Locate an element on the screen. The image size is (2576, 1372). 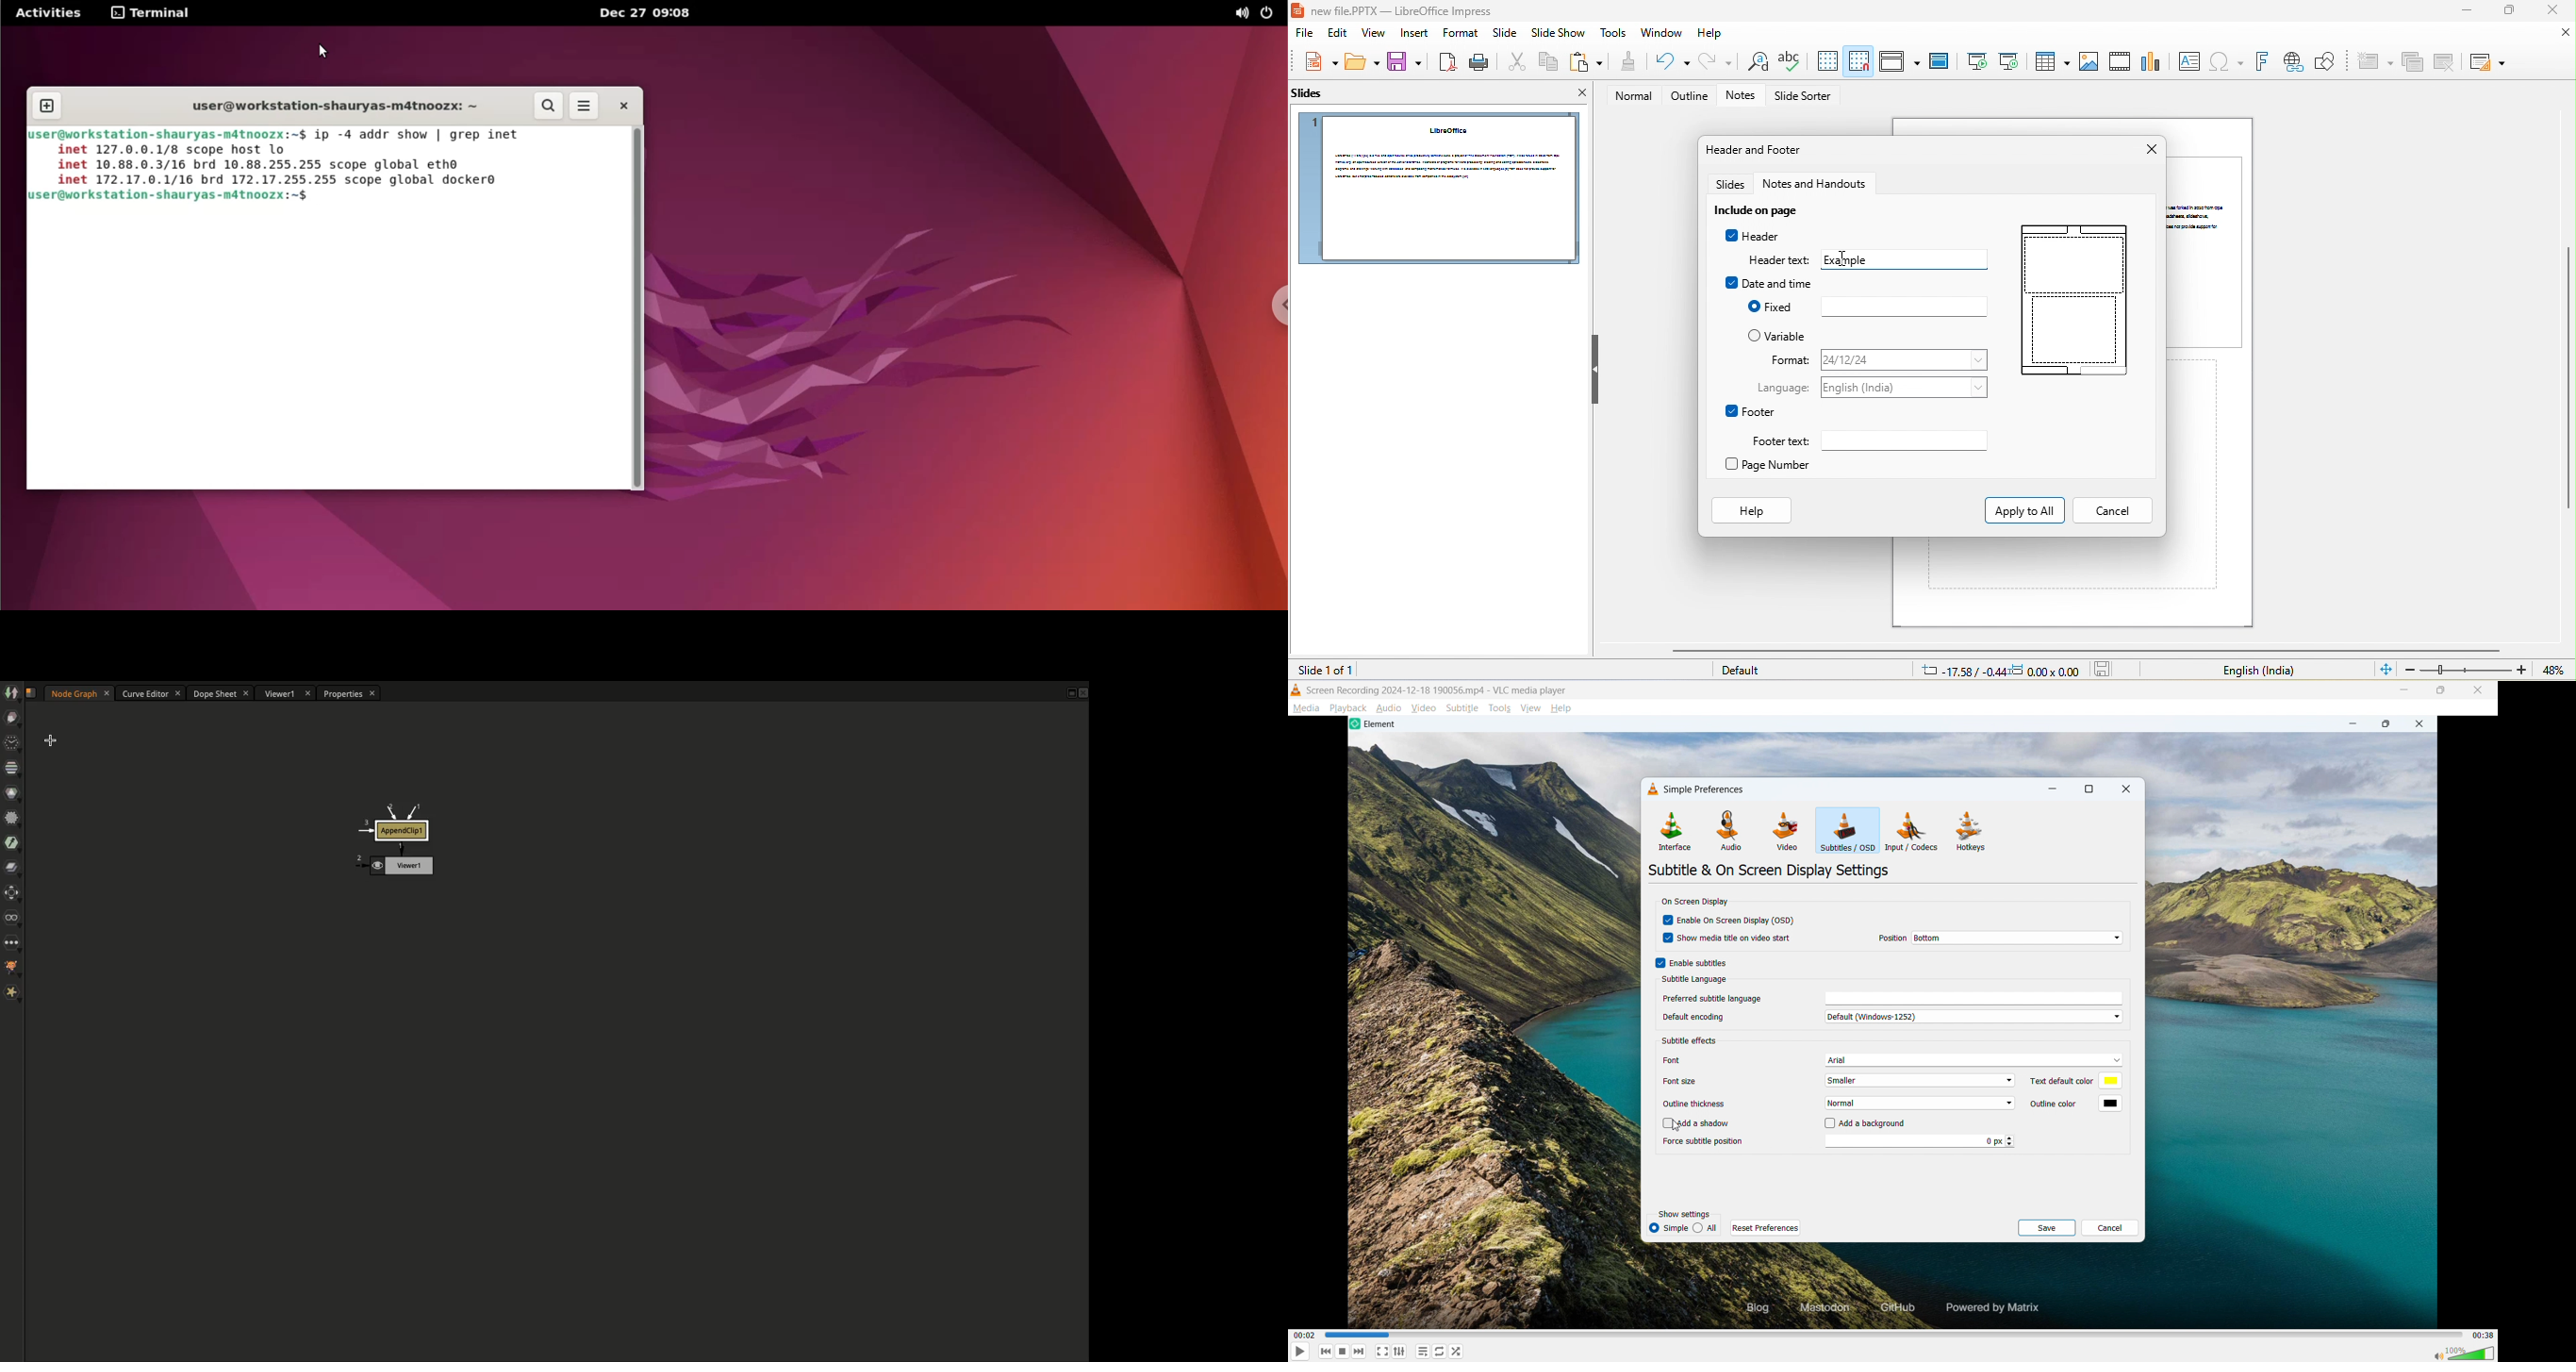
command input box is located at coordinates (327, 350).